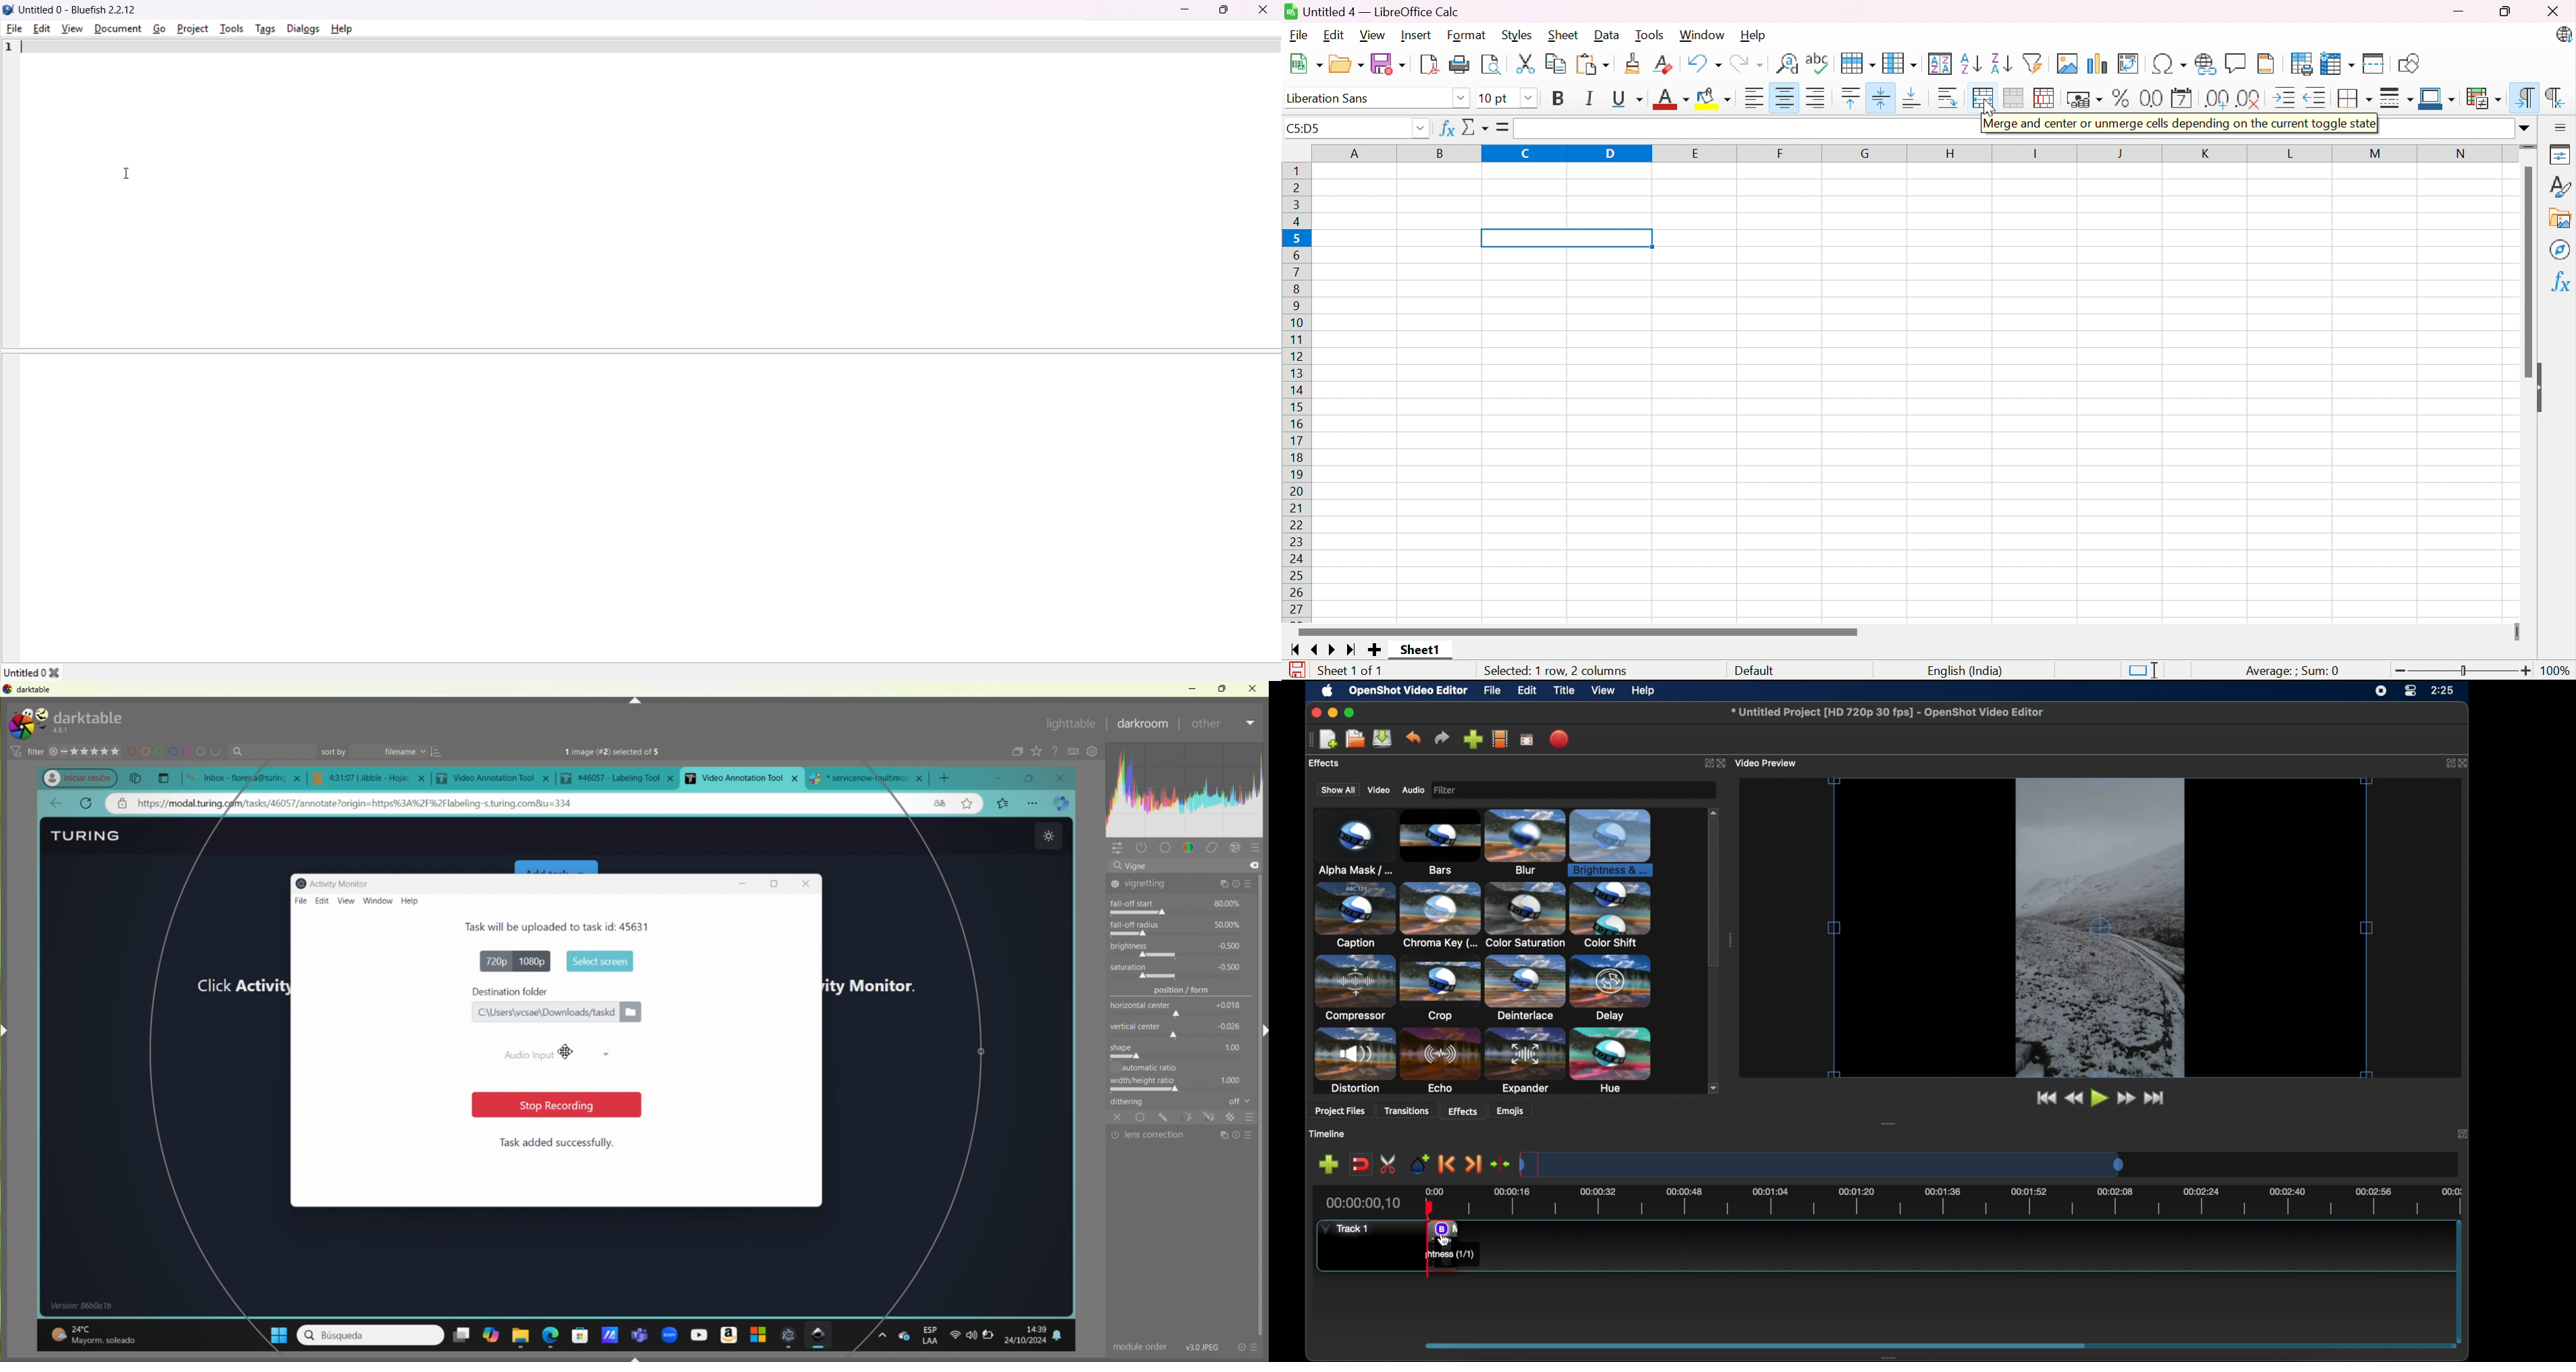  Describe the element at coordinates (2506, 11) in the screenshot. I see `Restore Down` at that location.